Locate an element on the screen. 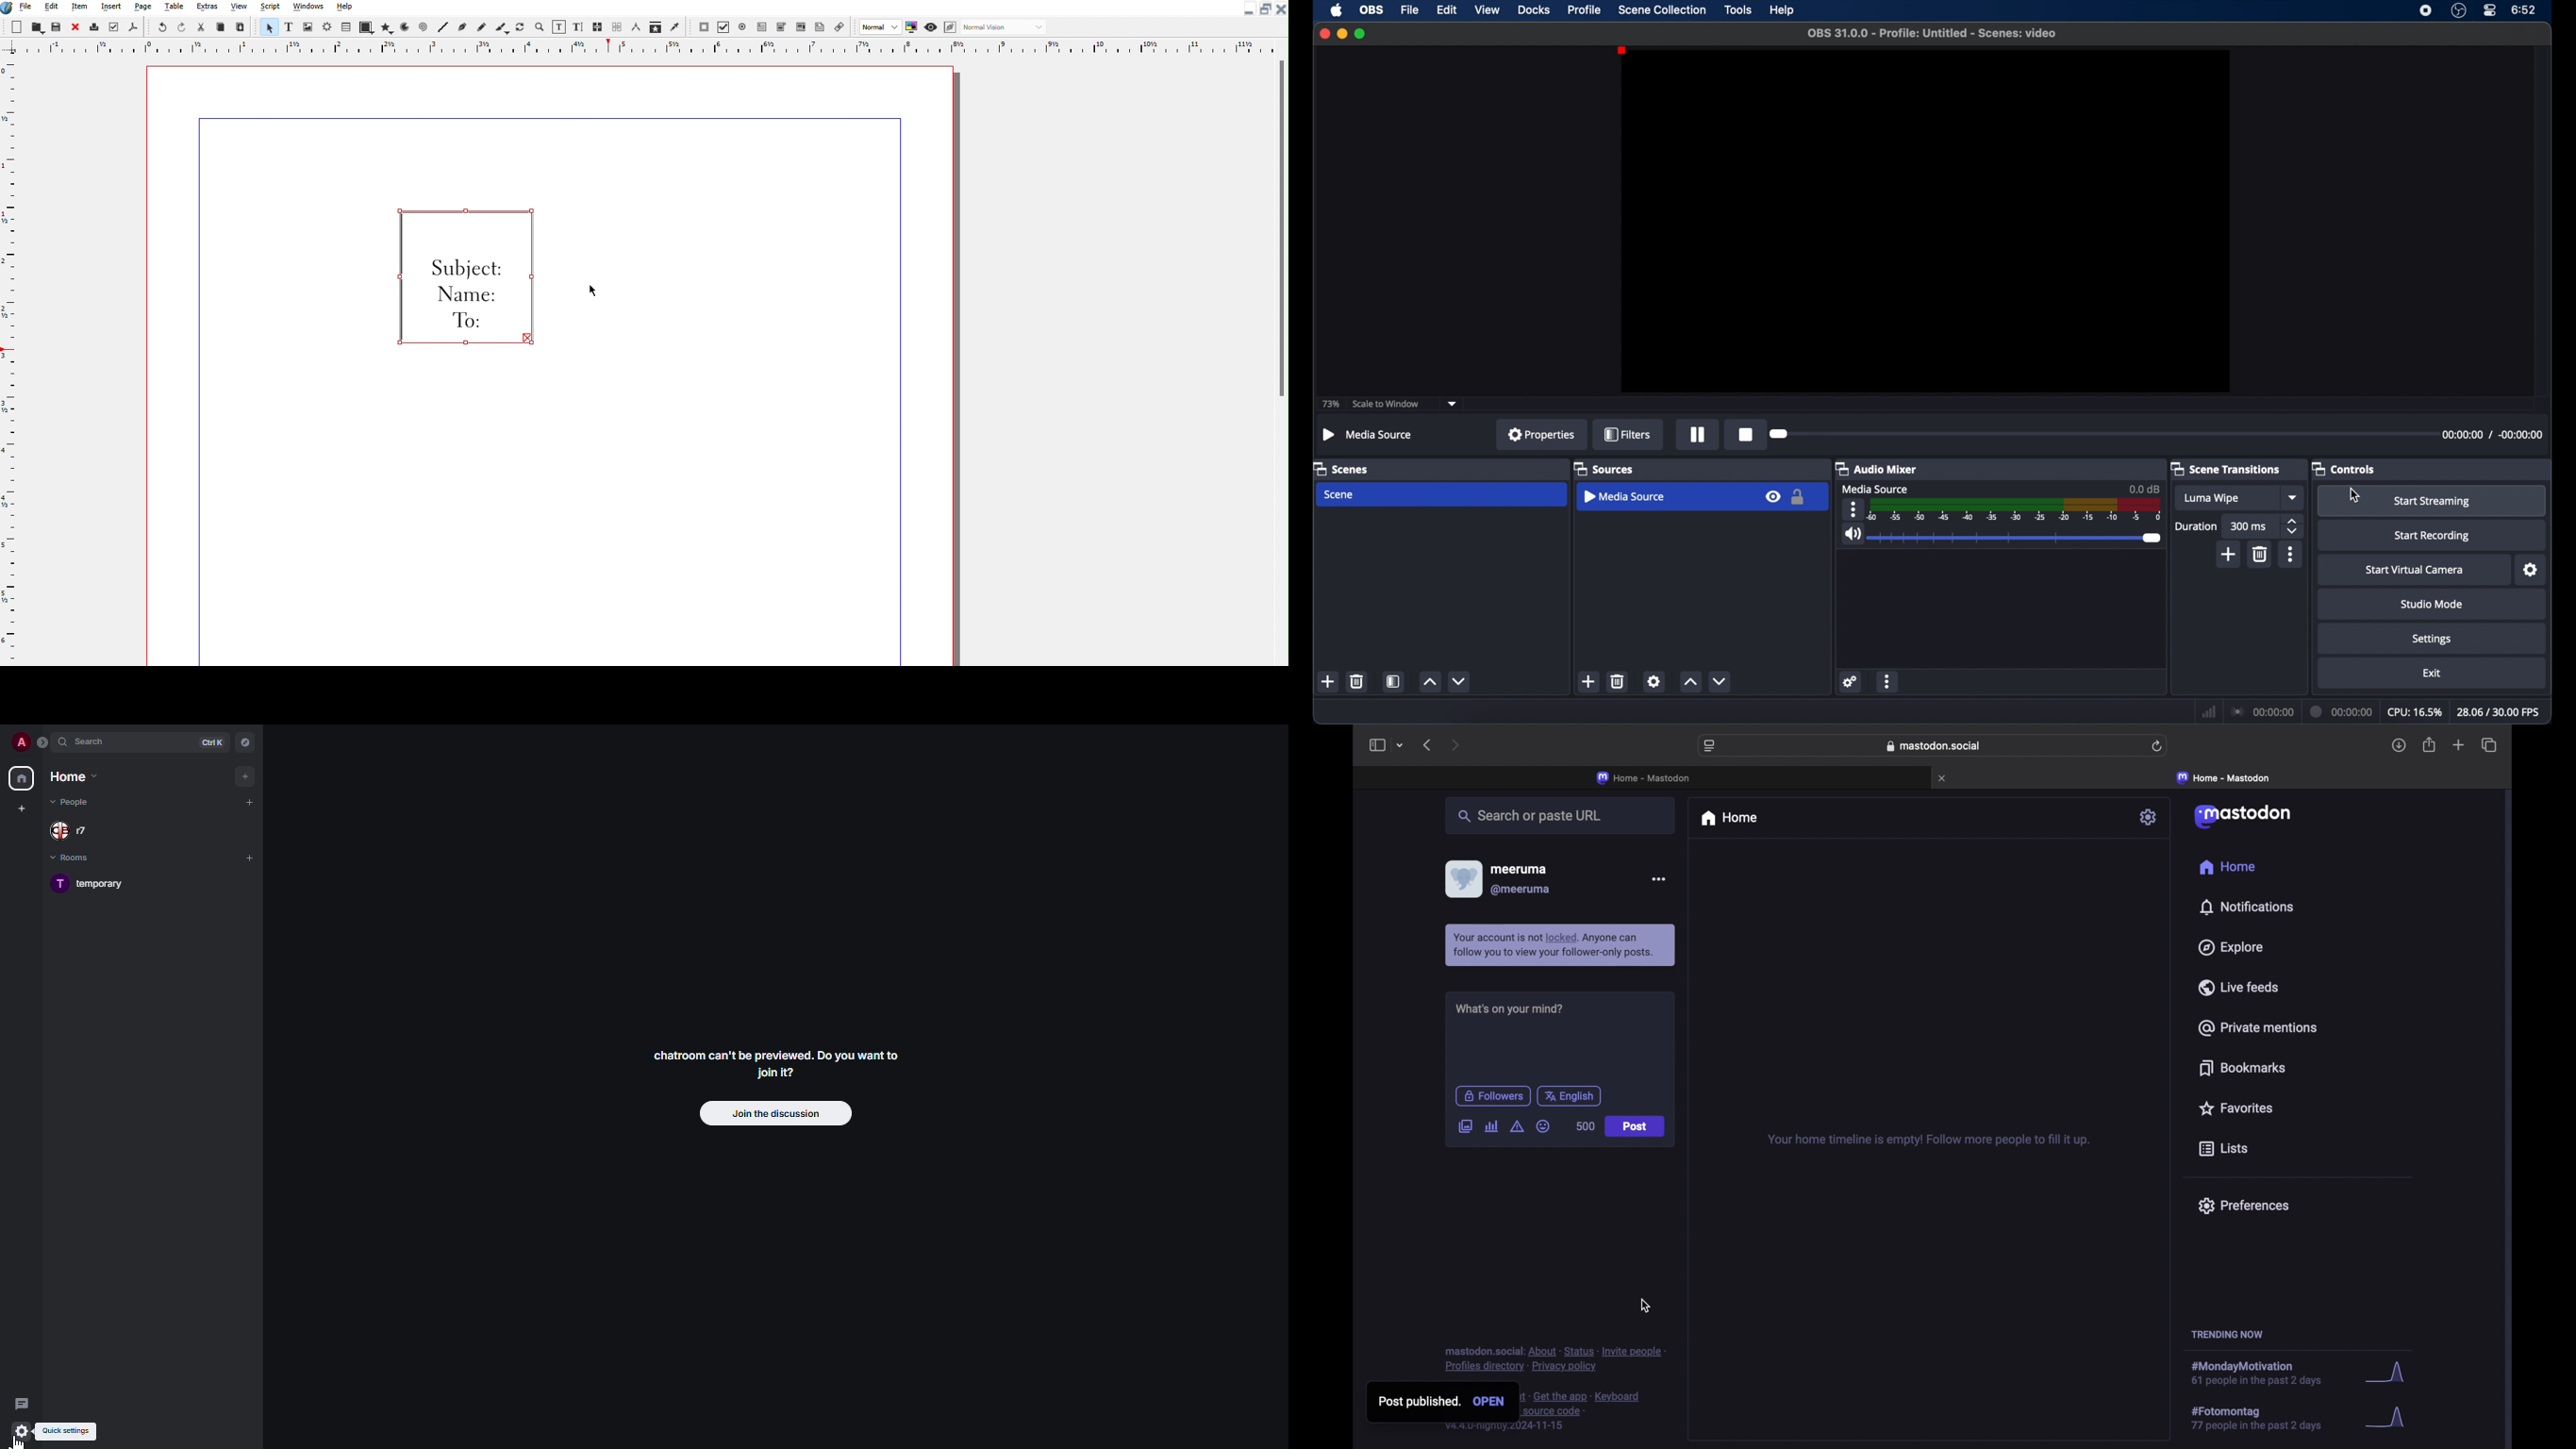  settings is located at coordinates (2150, 817).